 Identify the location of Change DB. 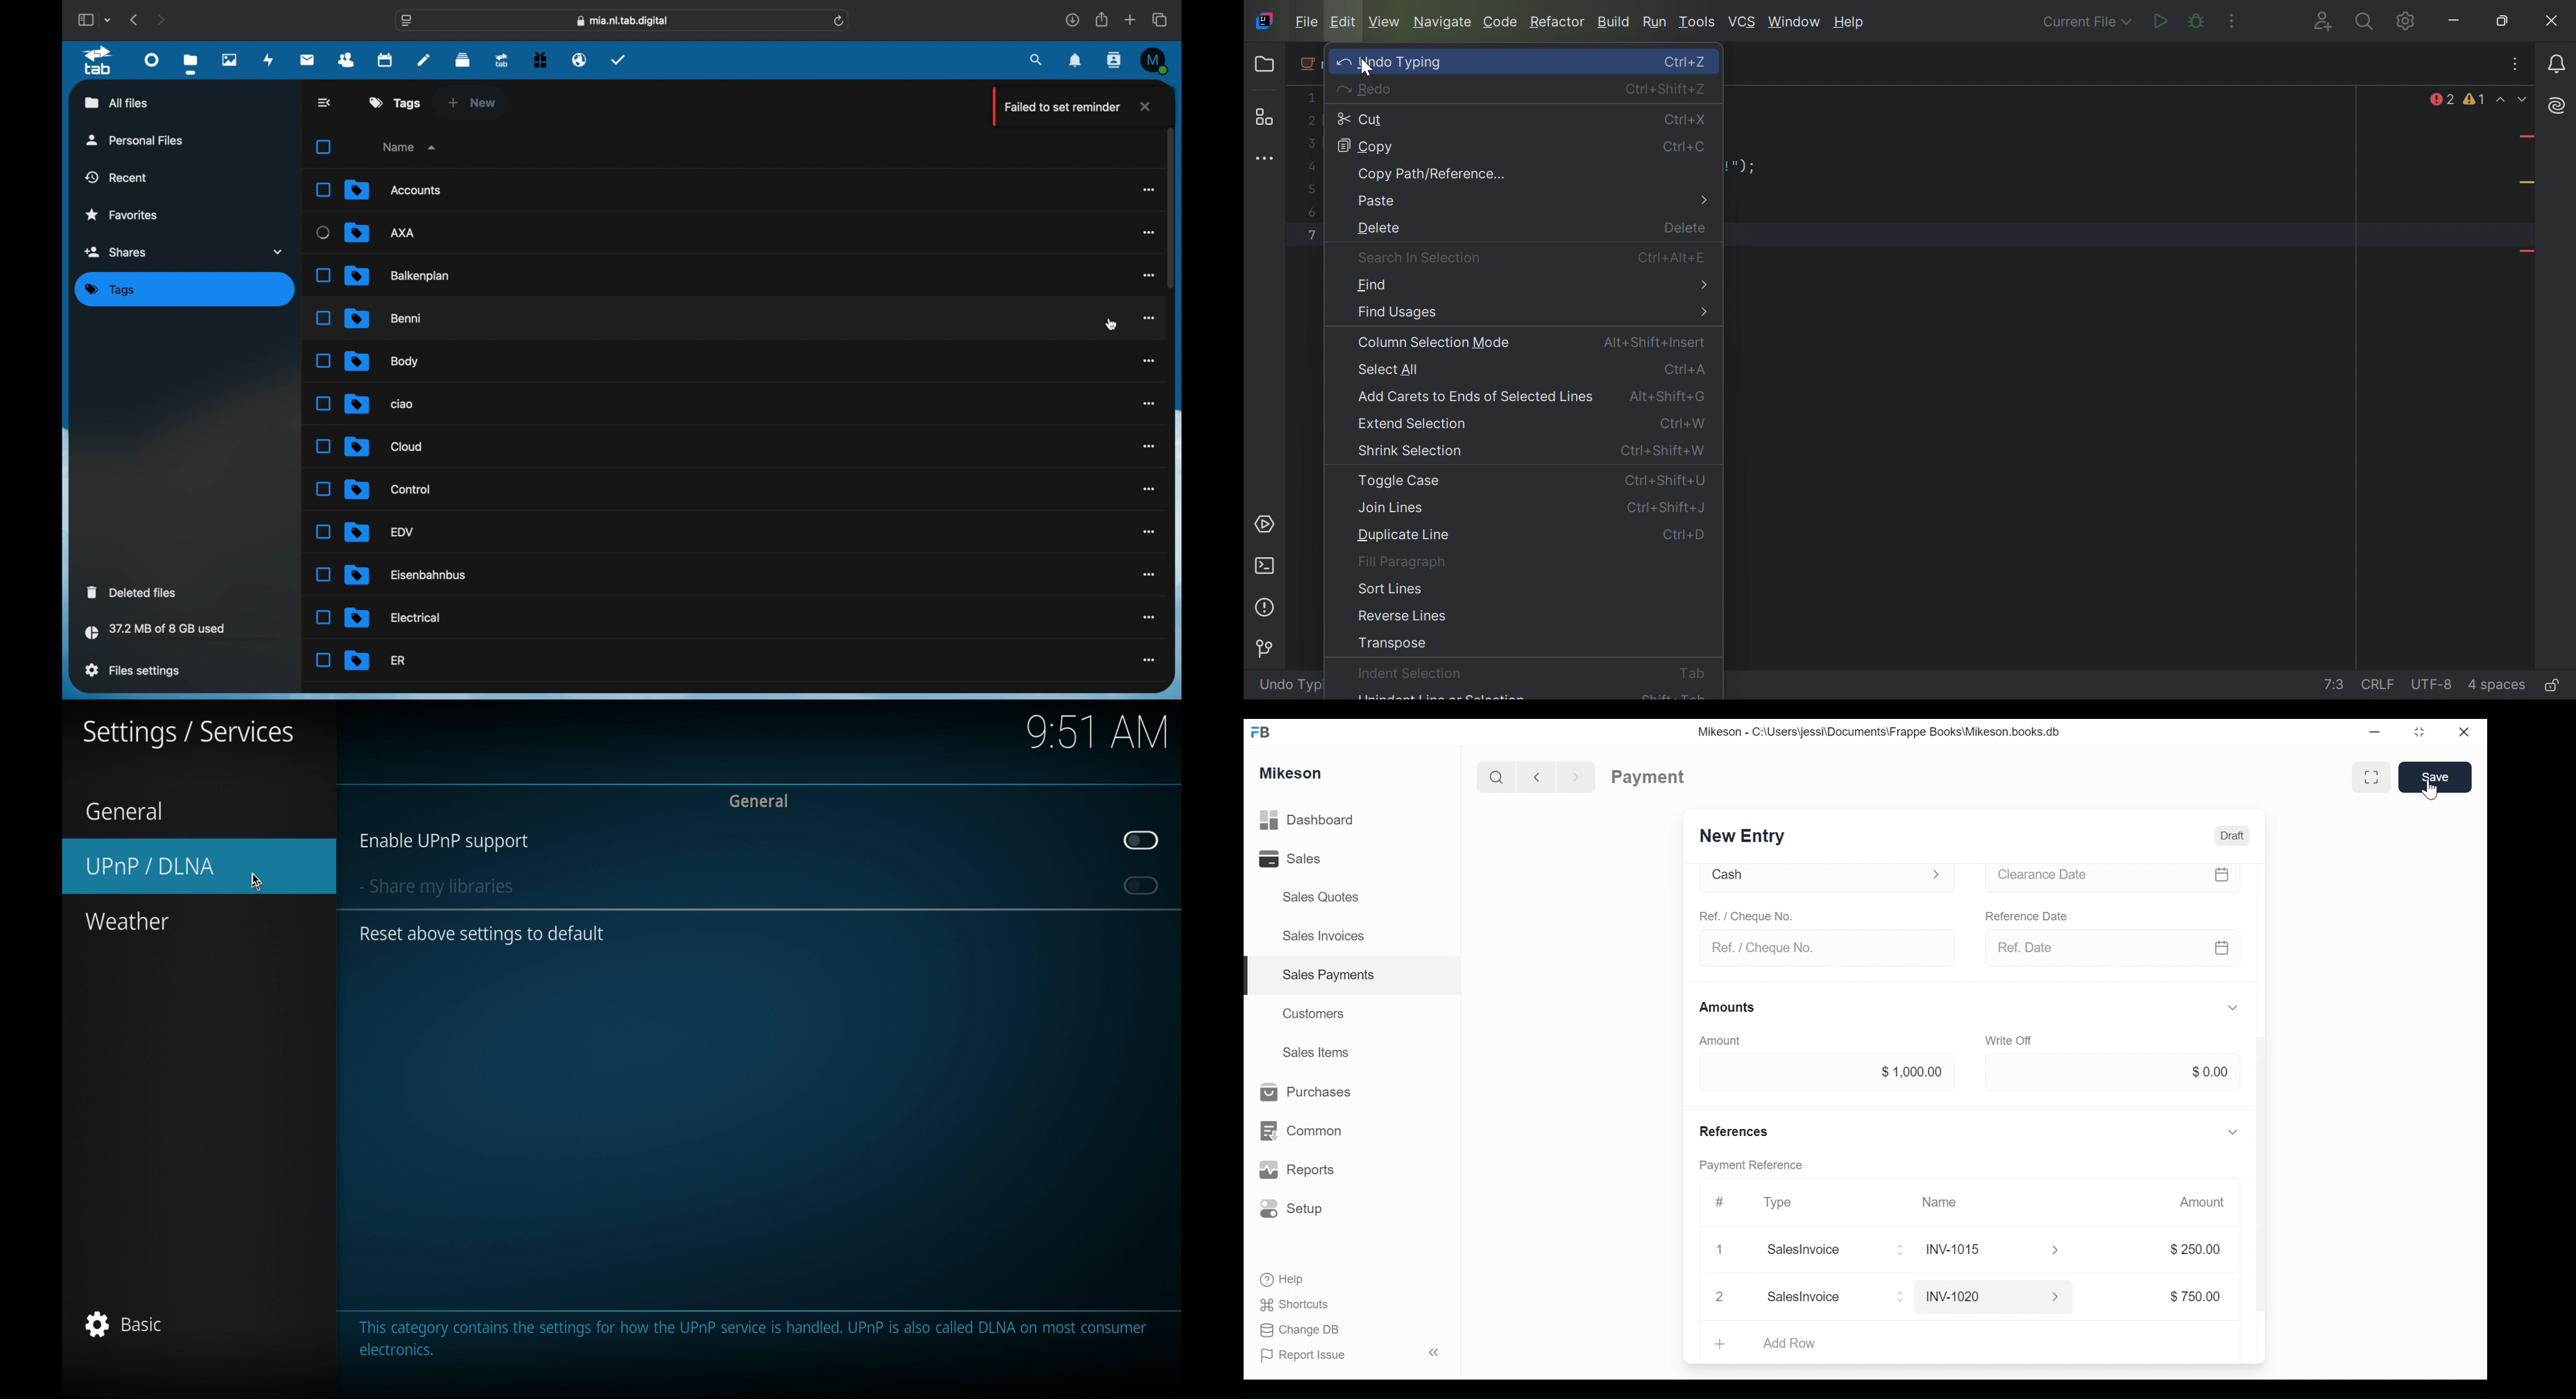
(1303, 1330).